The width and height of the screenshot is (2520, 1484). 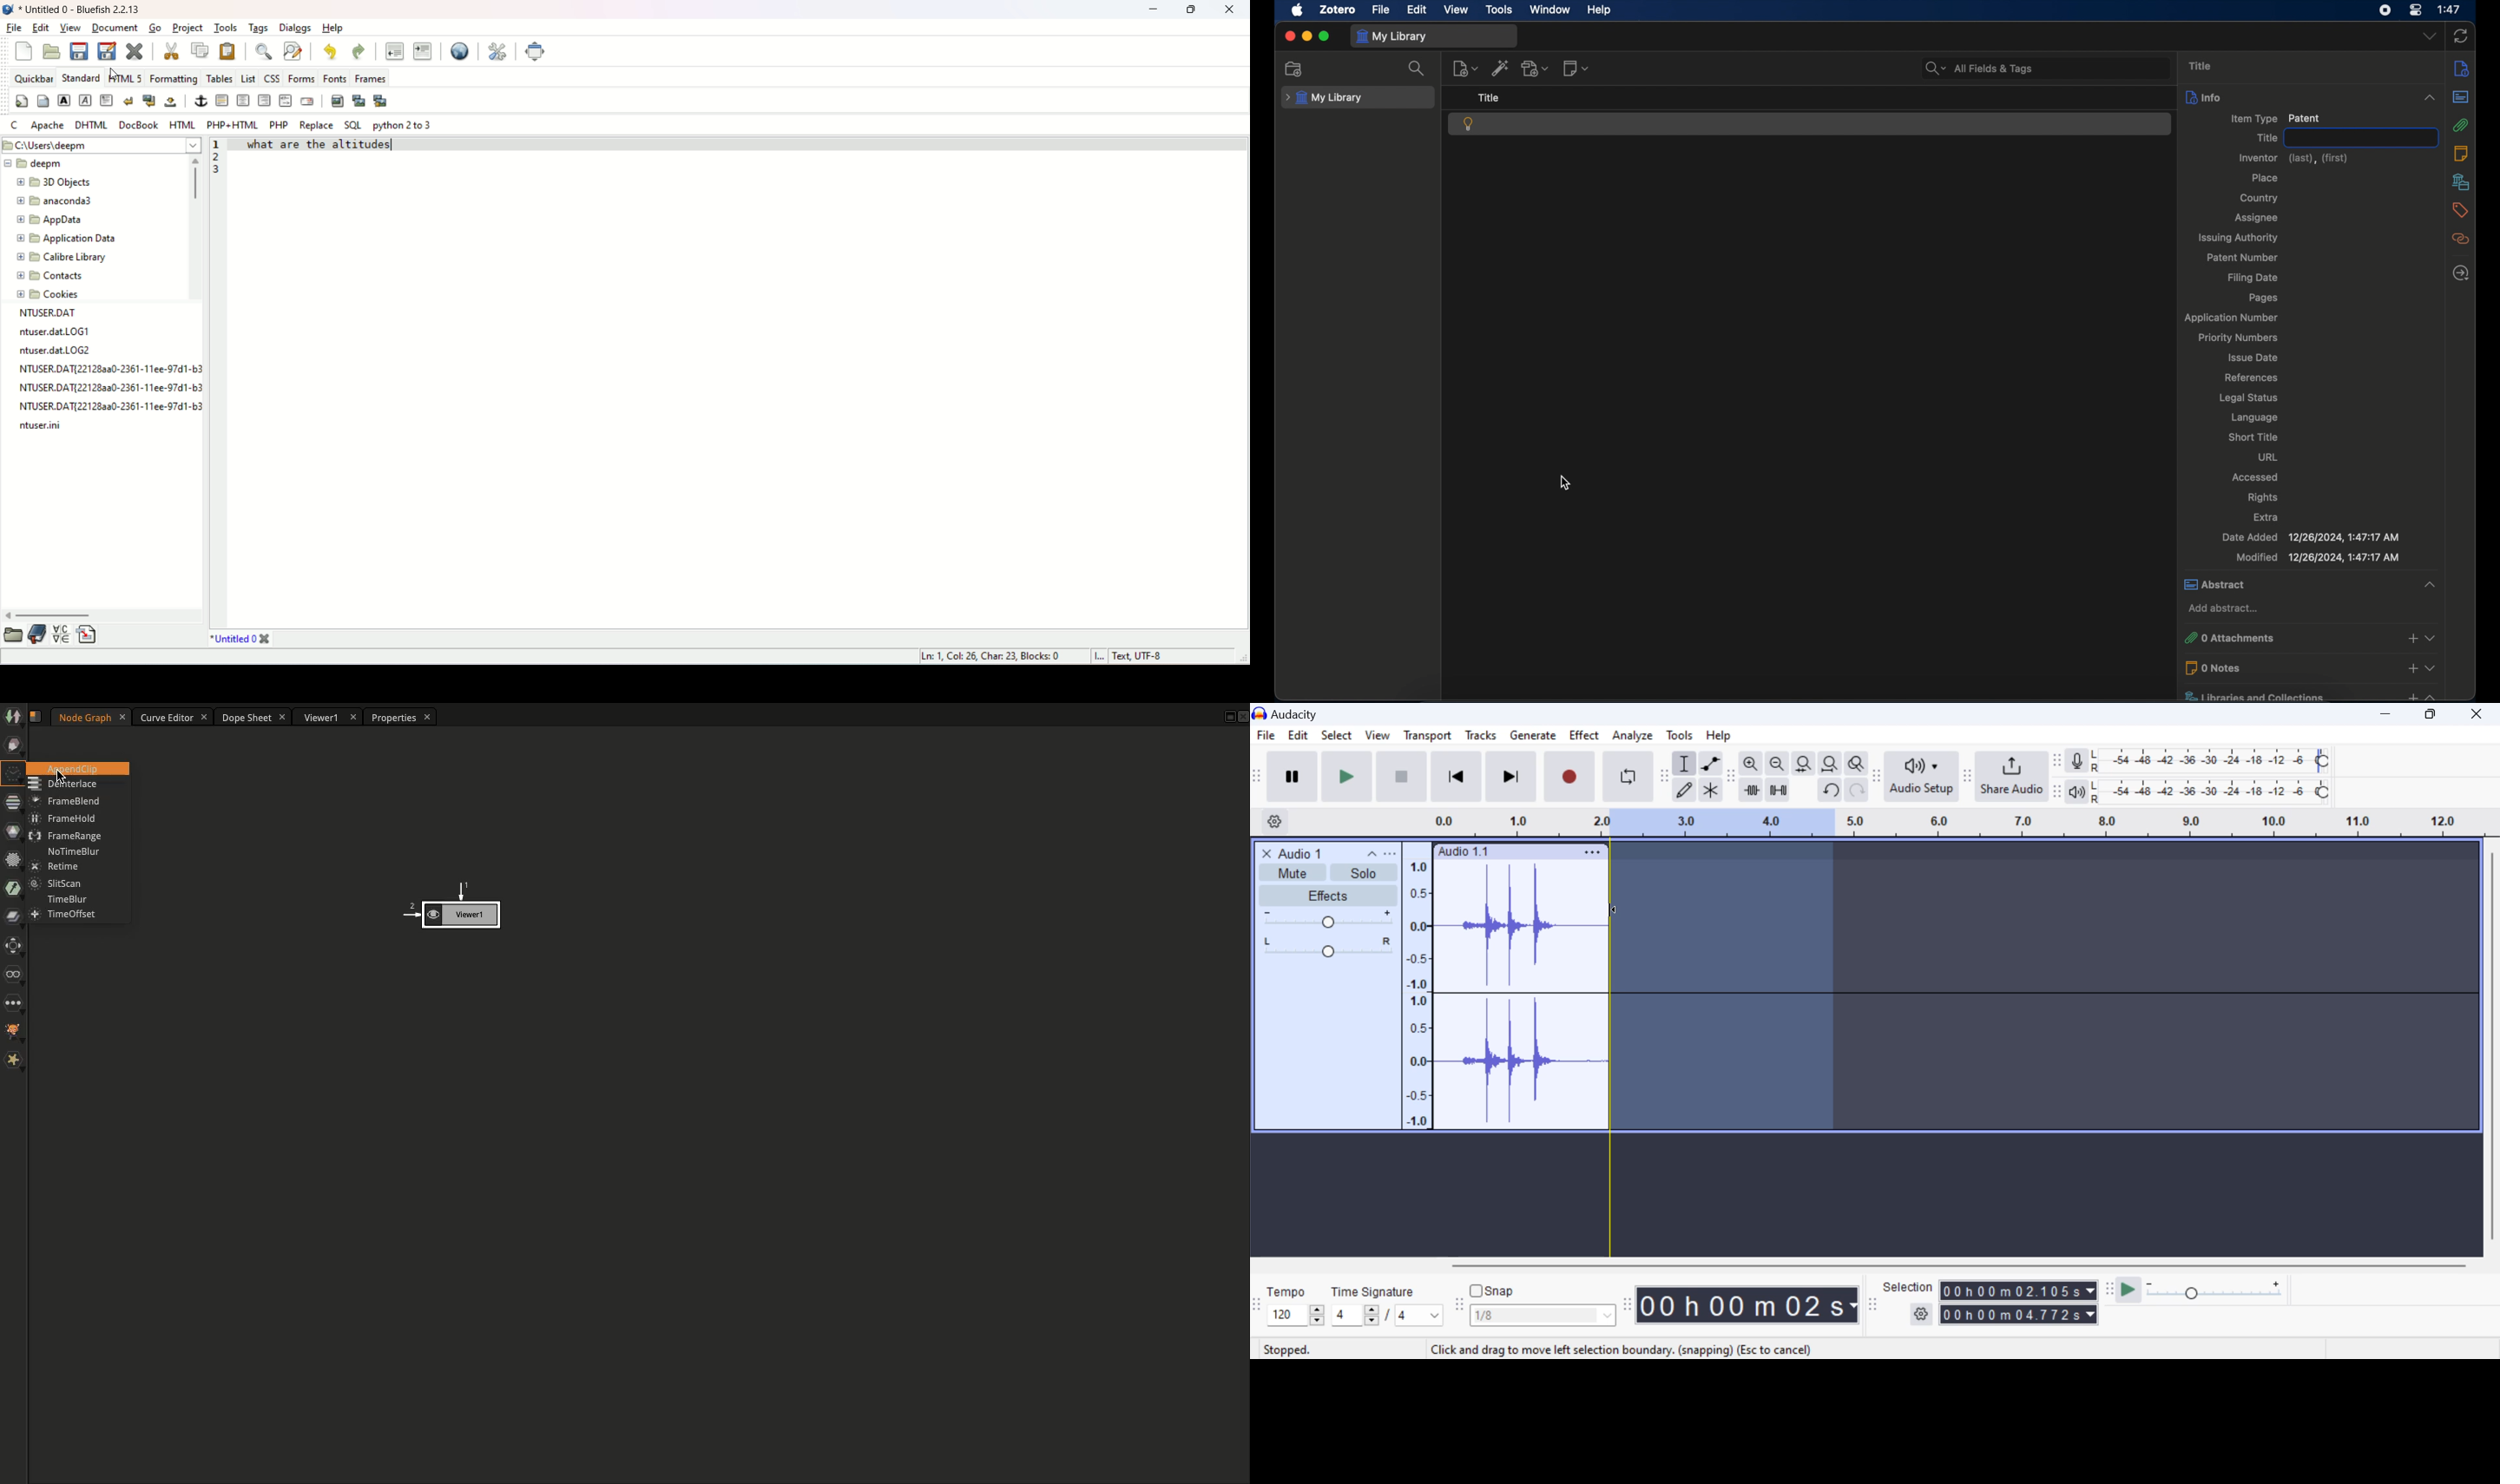 I want to click on Tools, so click(x=1680, y=734).